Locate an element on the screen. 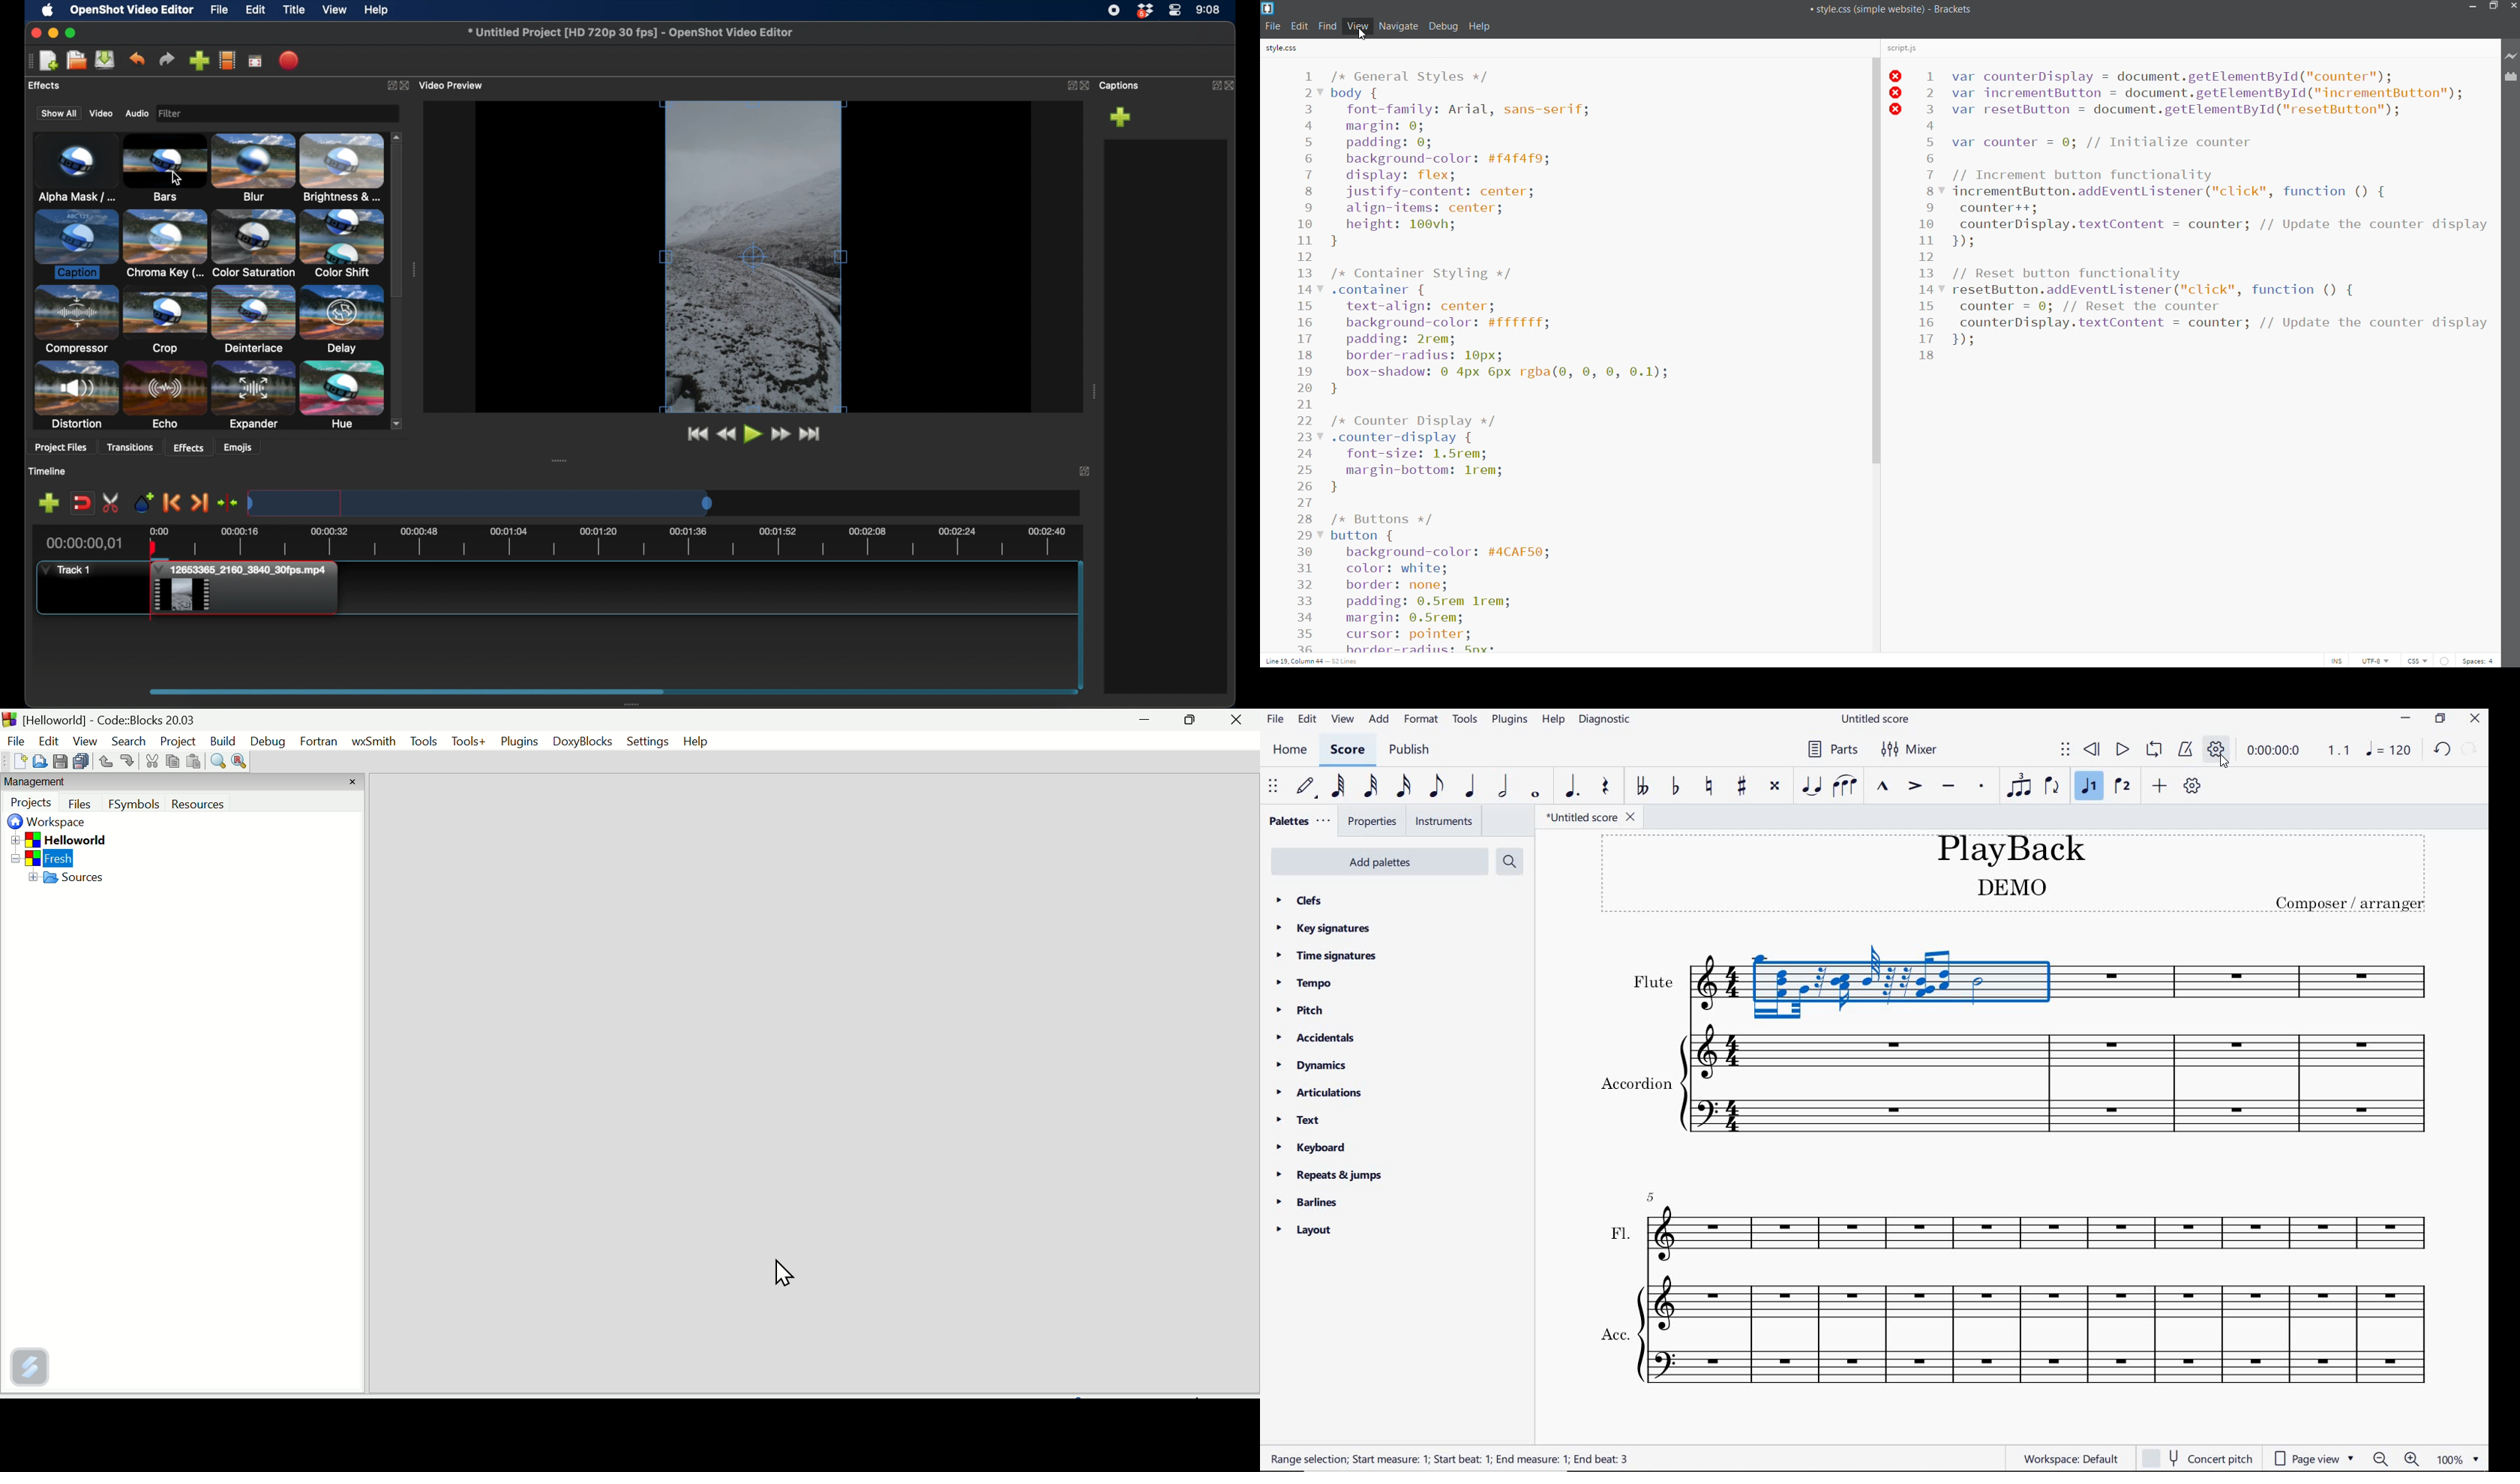 The width and height of the screenshot is (2520, 1484). title bar is located at coordinates (1857, 9).